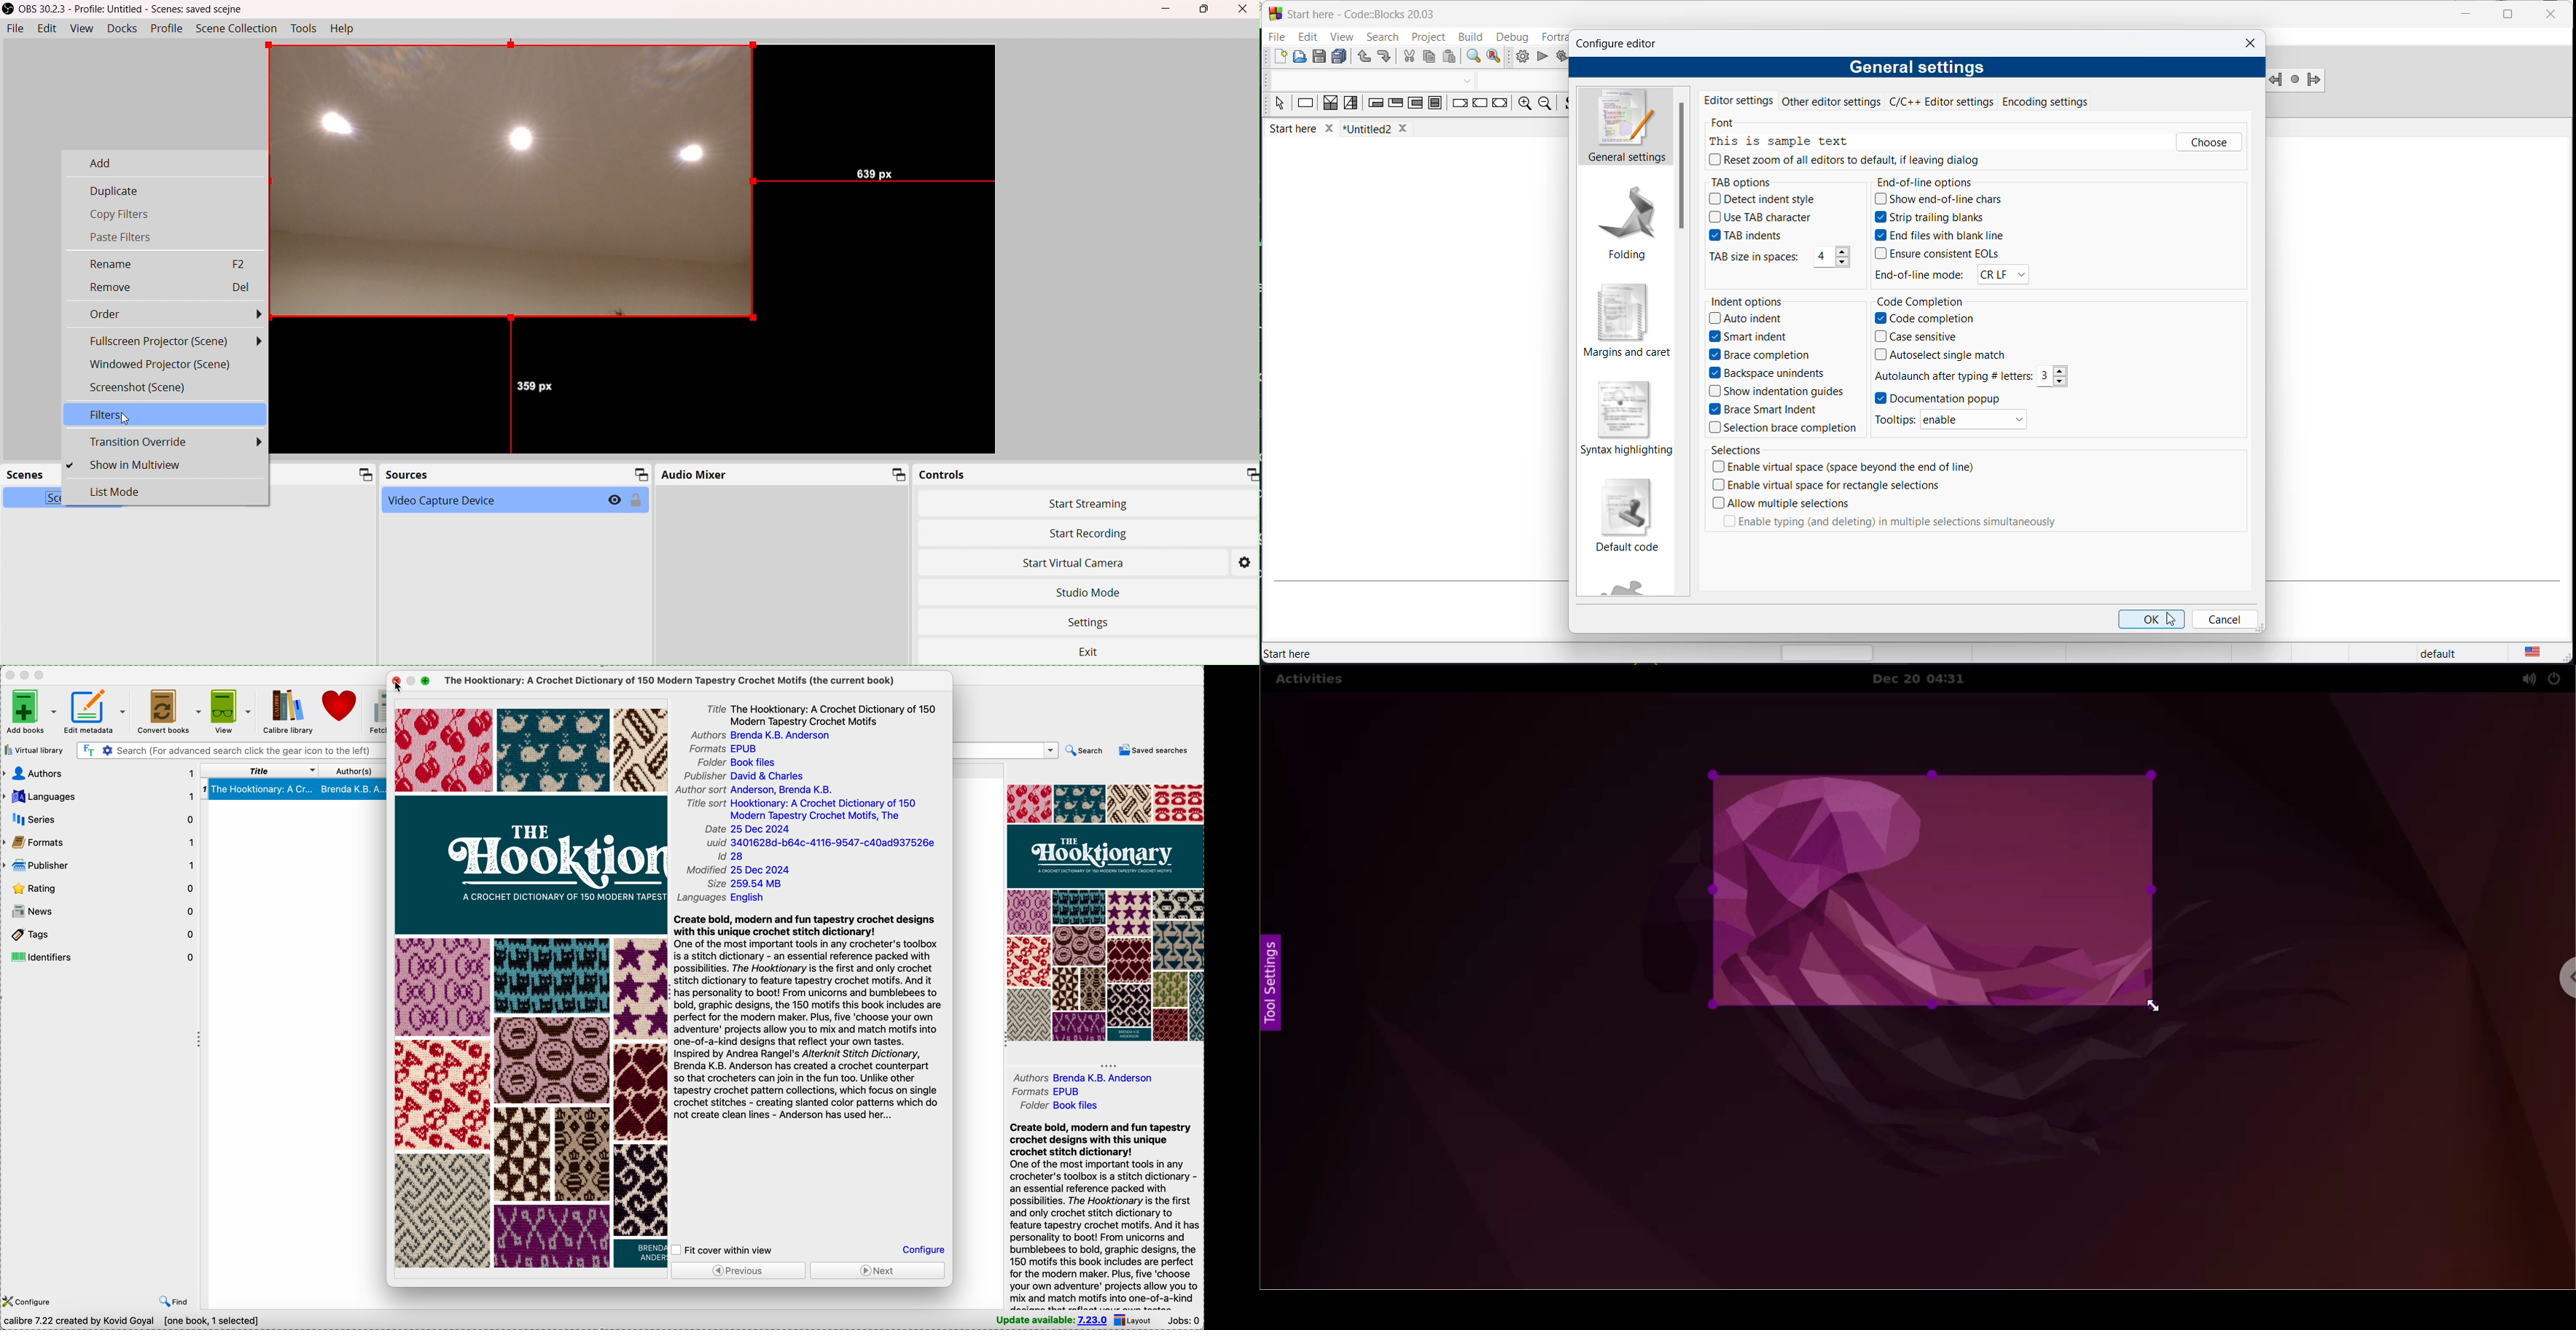 This screenshot has width=2576, height=1344. Describe the element at coordinates (1632, 585) in the screenshot. I see `fortran project` at that location.